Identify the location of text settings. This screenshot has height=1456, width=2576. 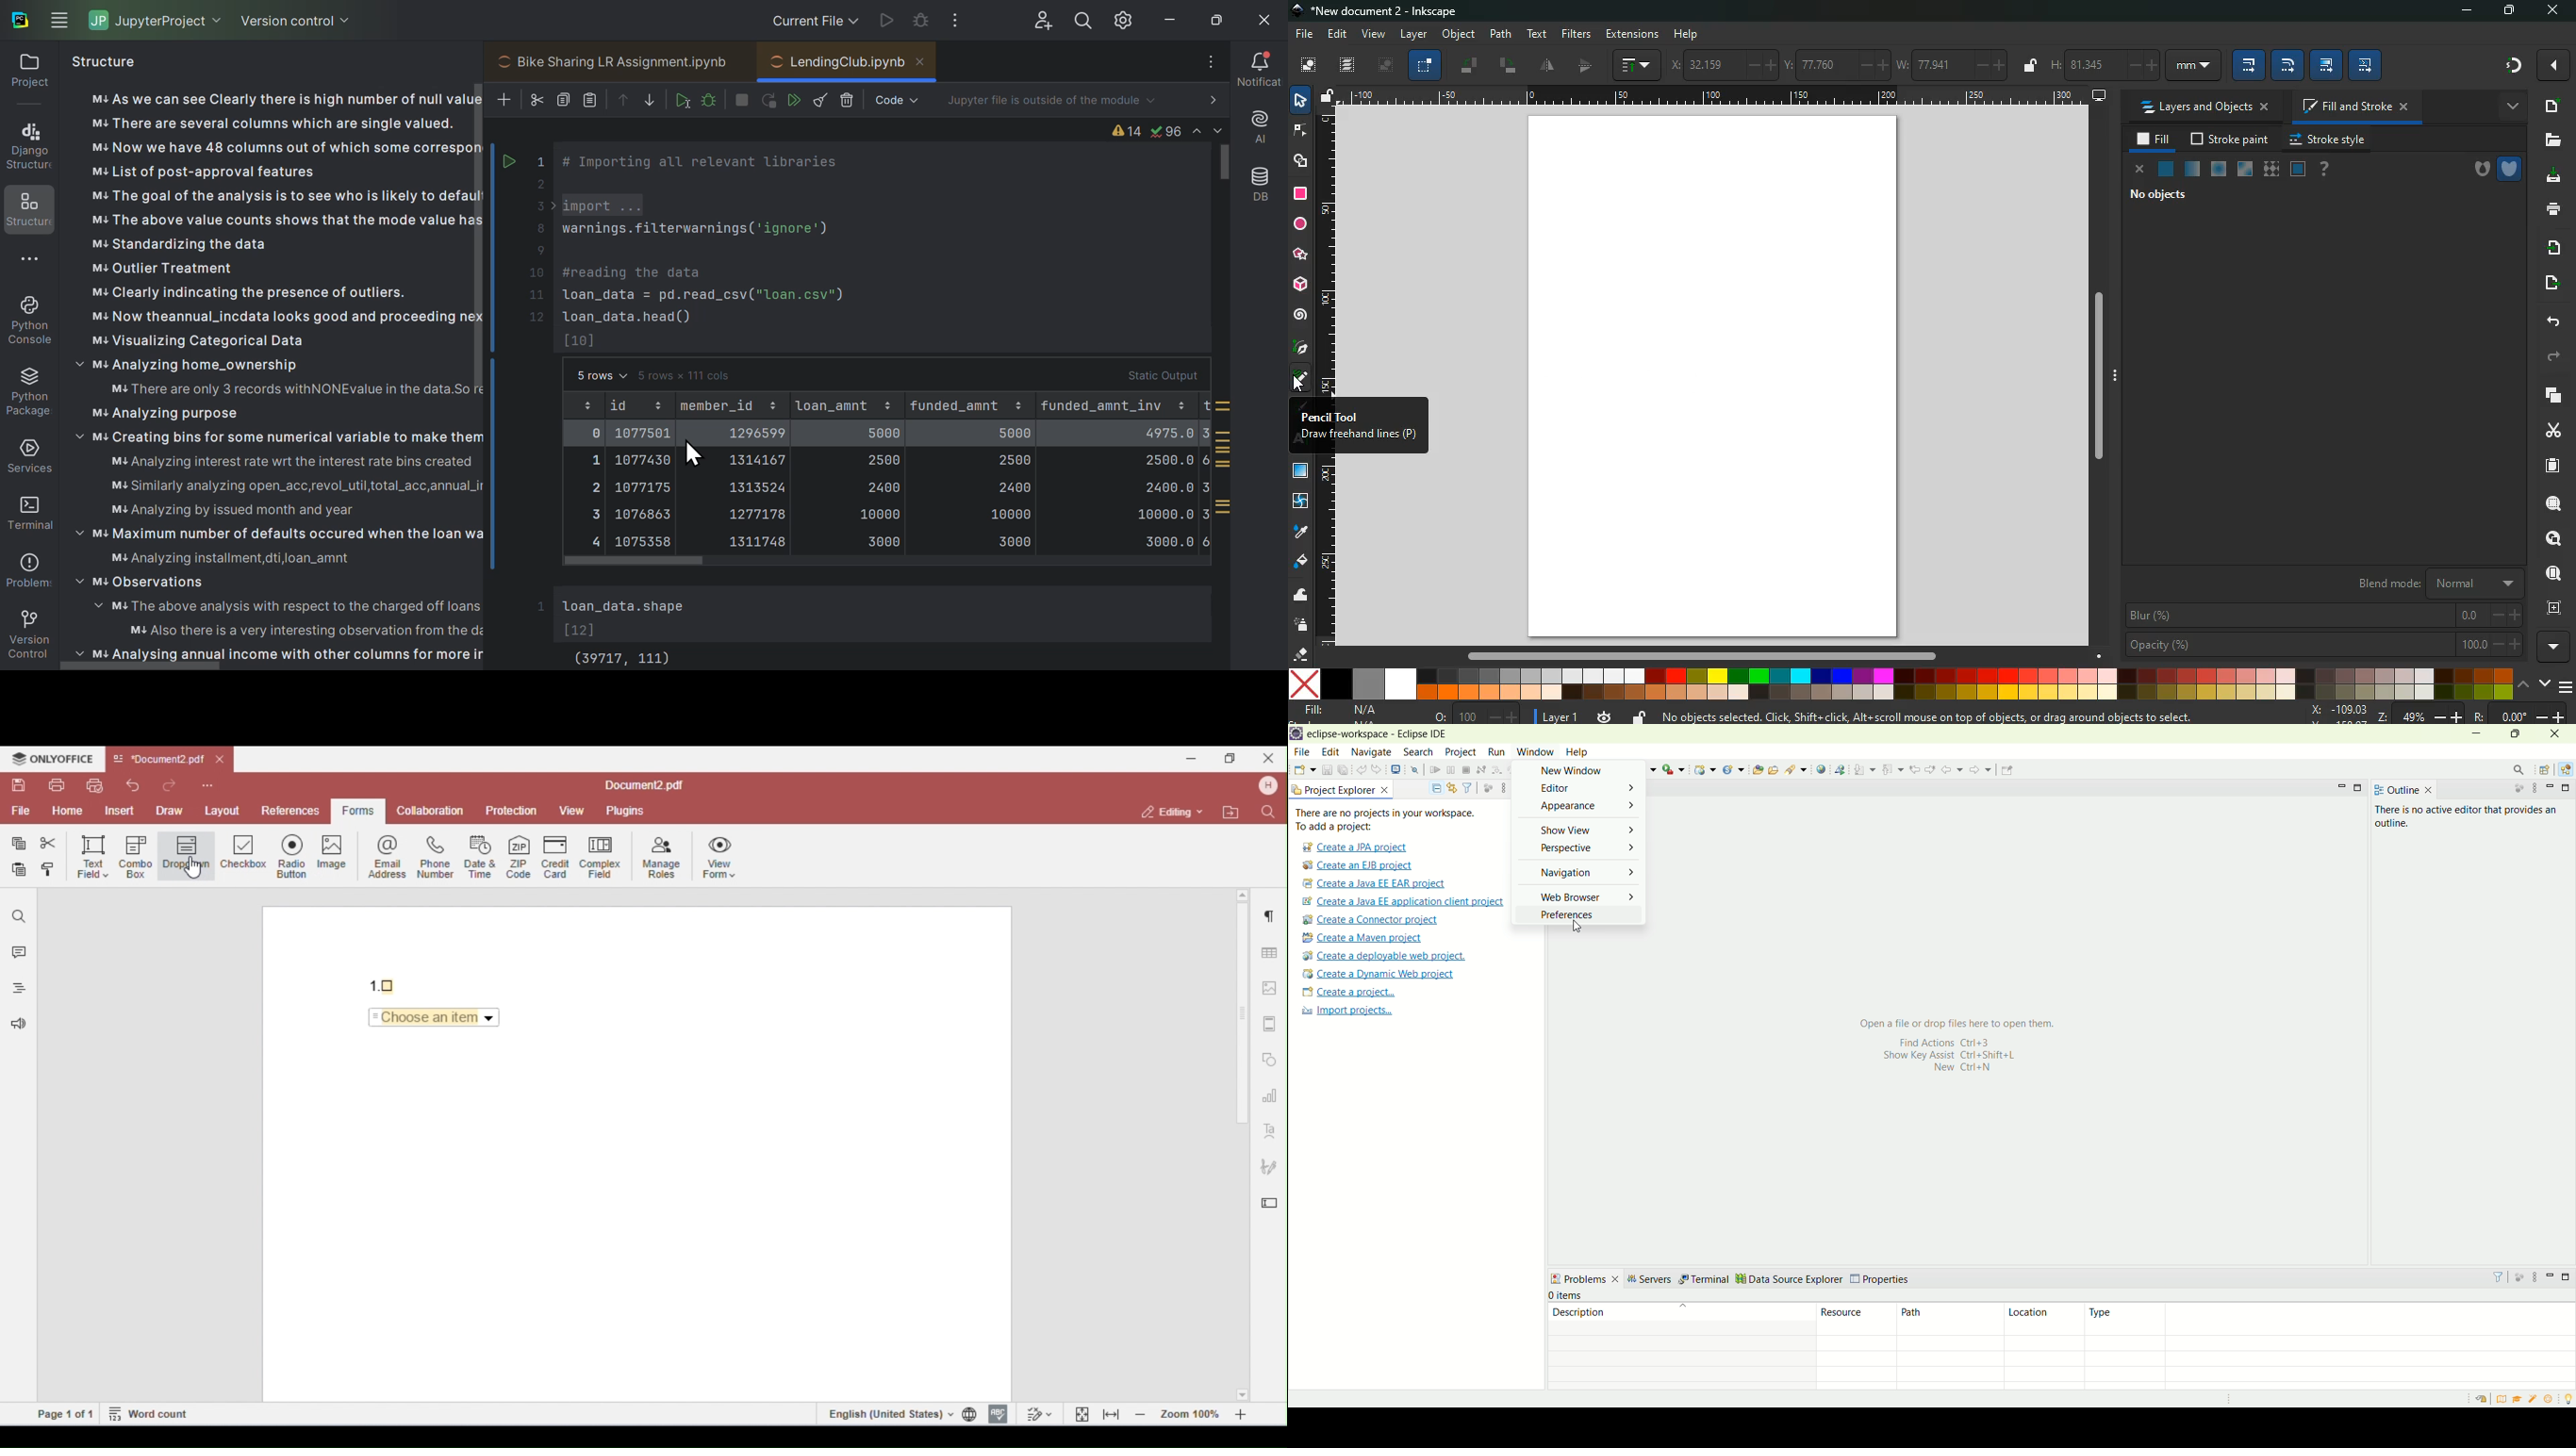
(1270, 1130).